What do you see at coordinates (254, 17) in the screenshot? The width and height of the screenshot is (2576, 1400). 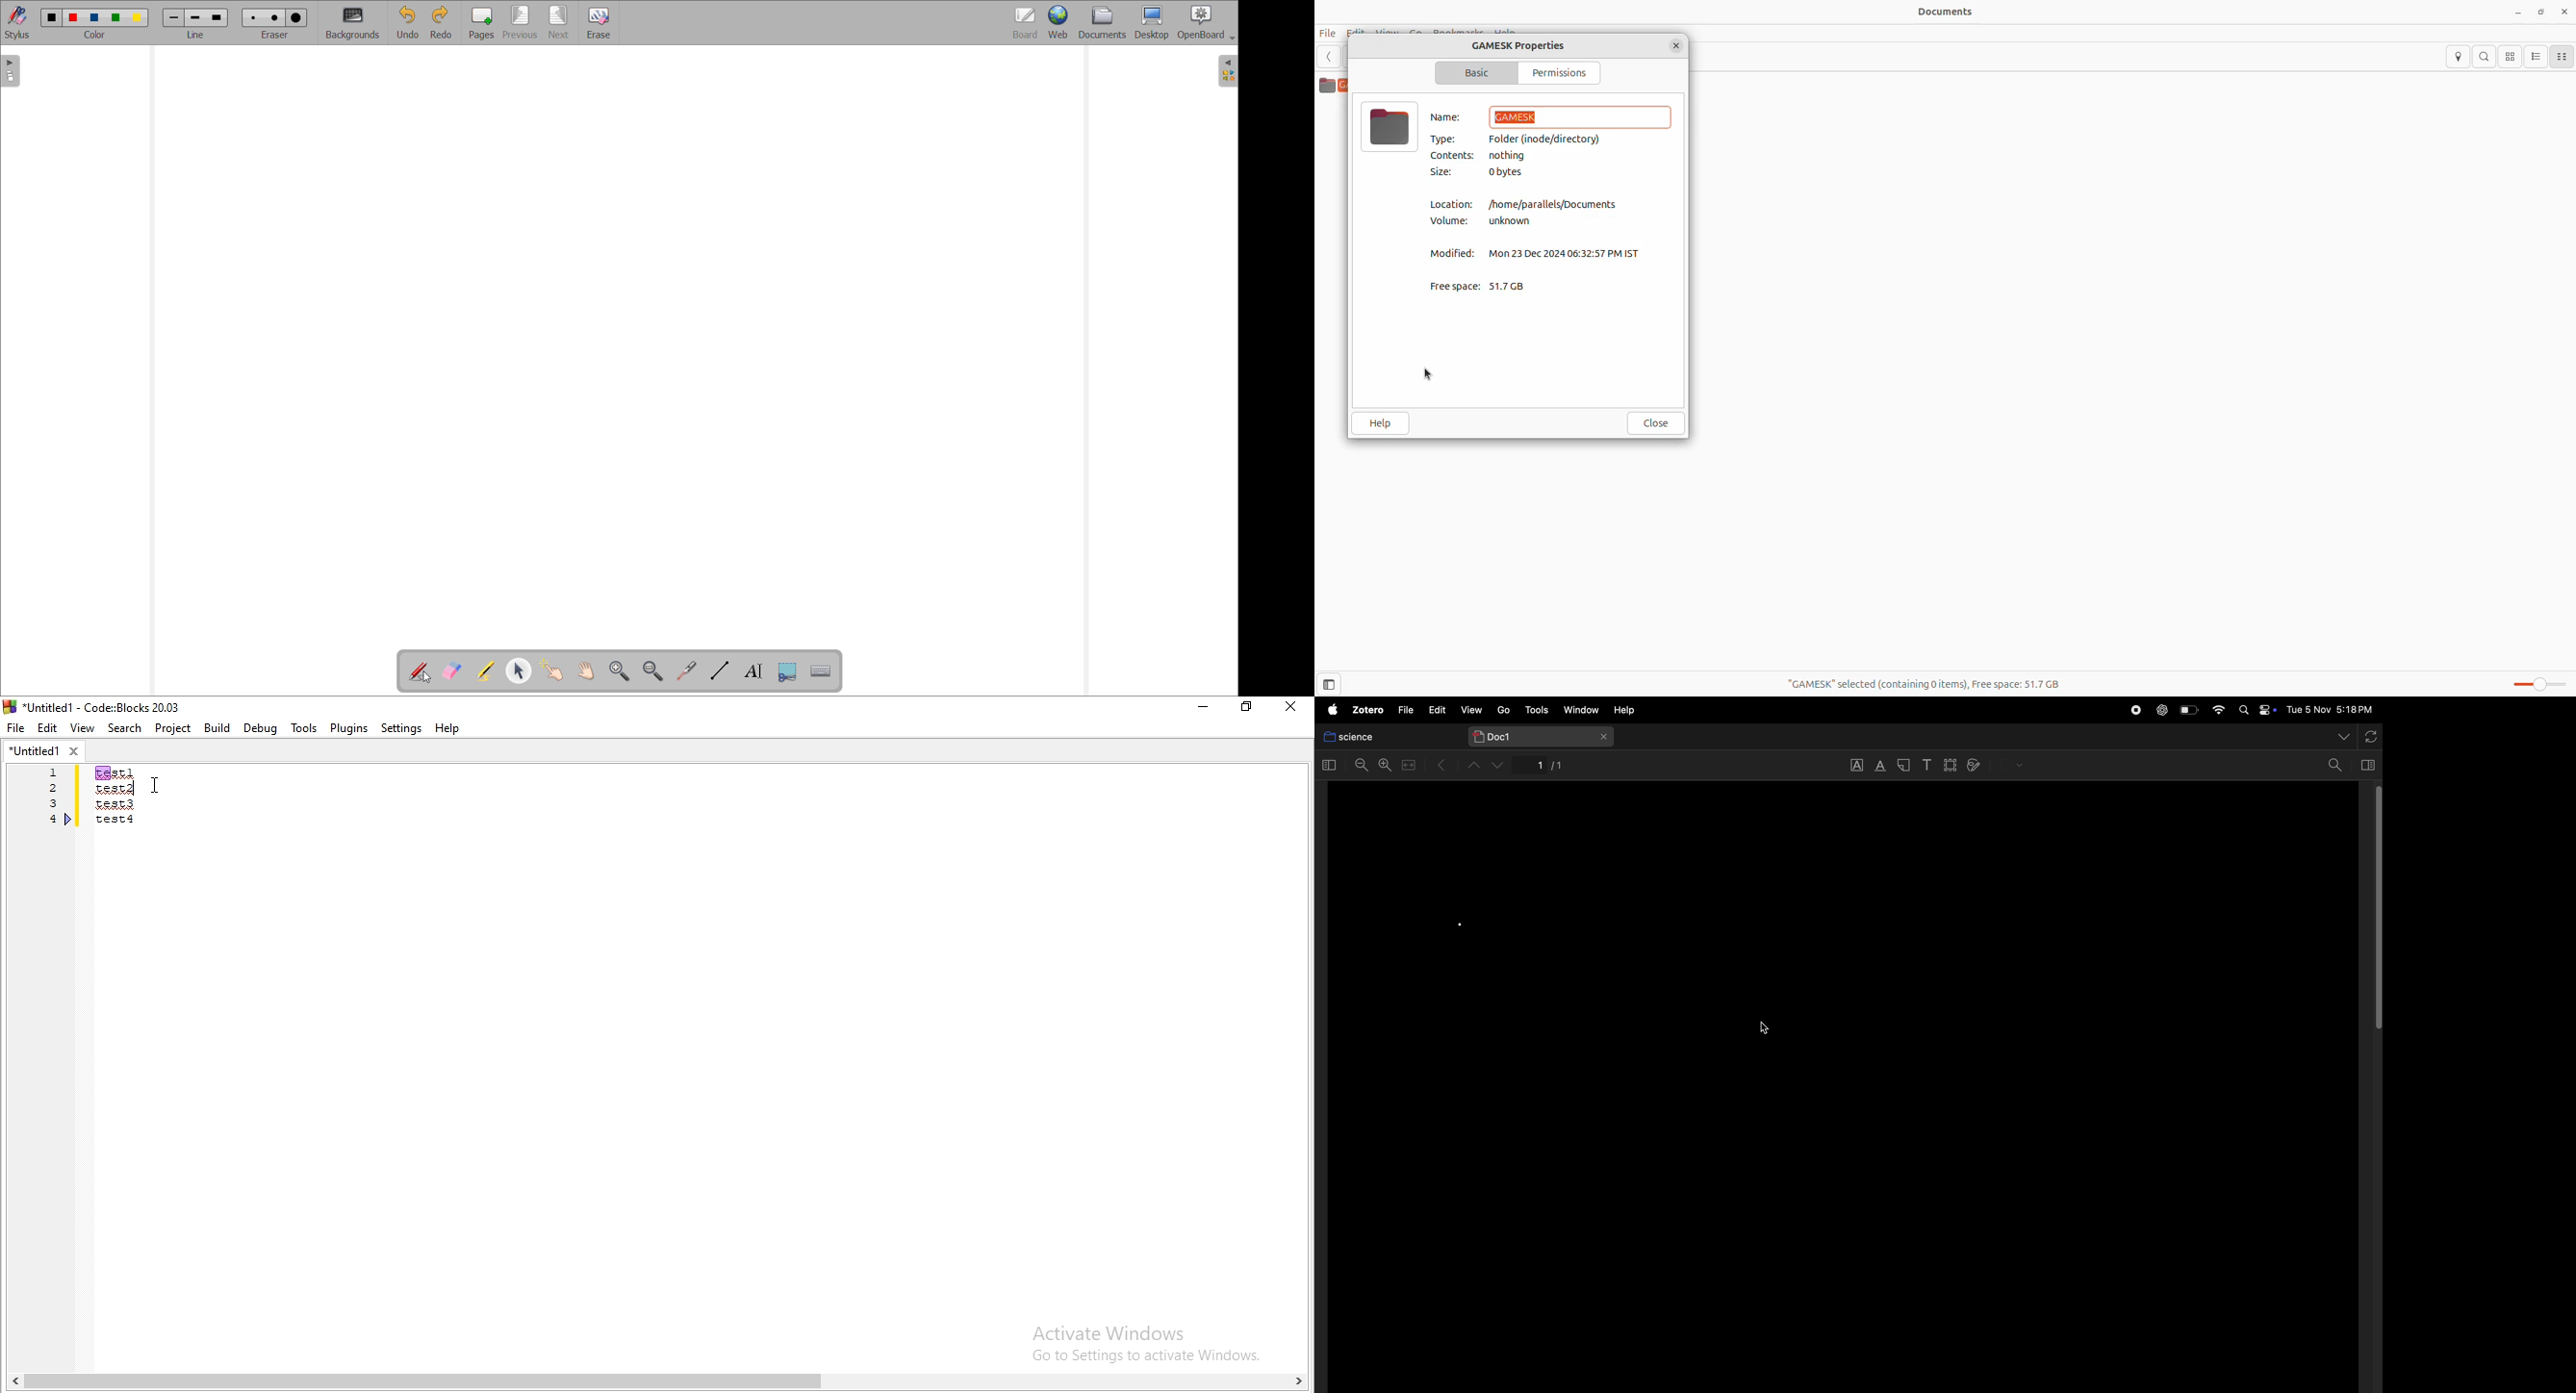 I see `Eraser size` at bounding box center [254, 17].